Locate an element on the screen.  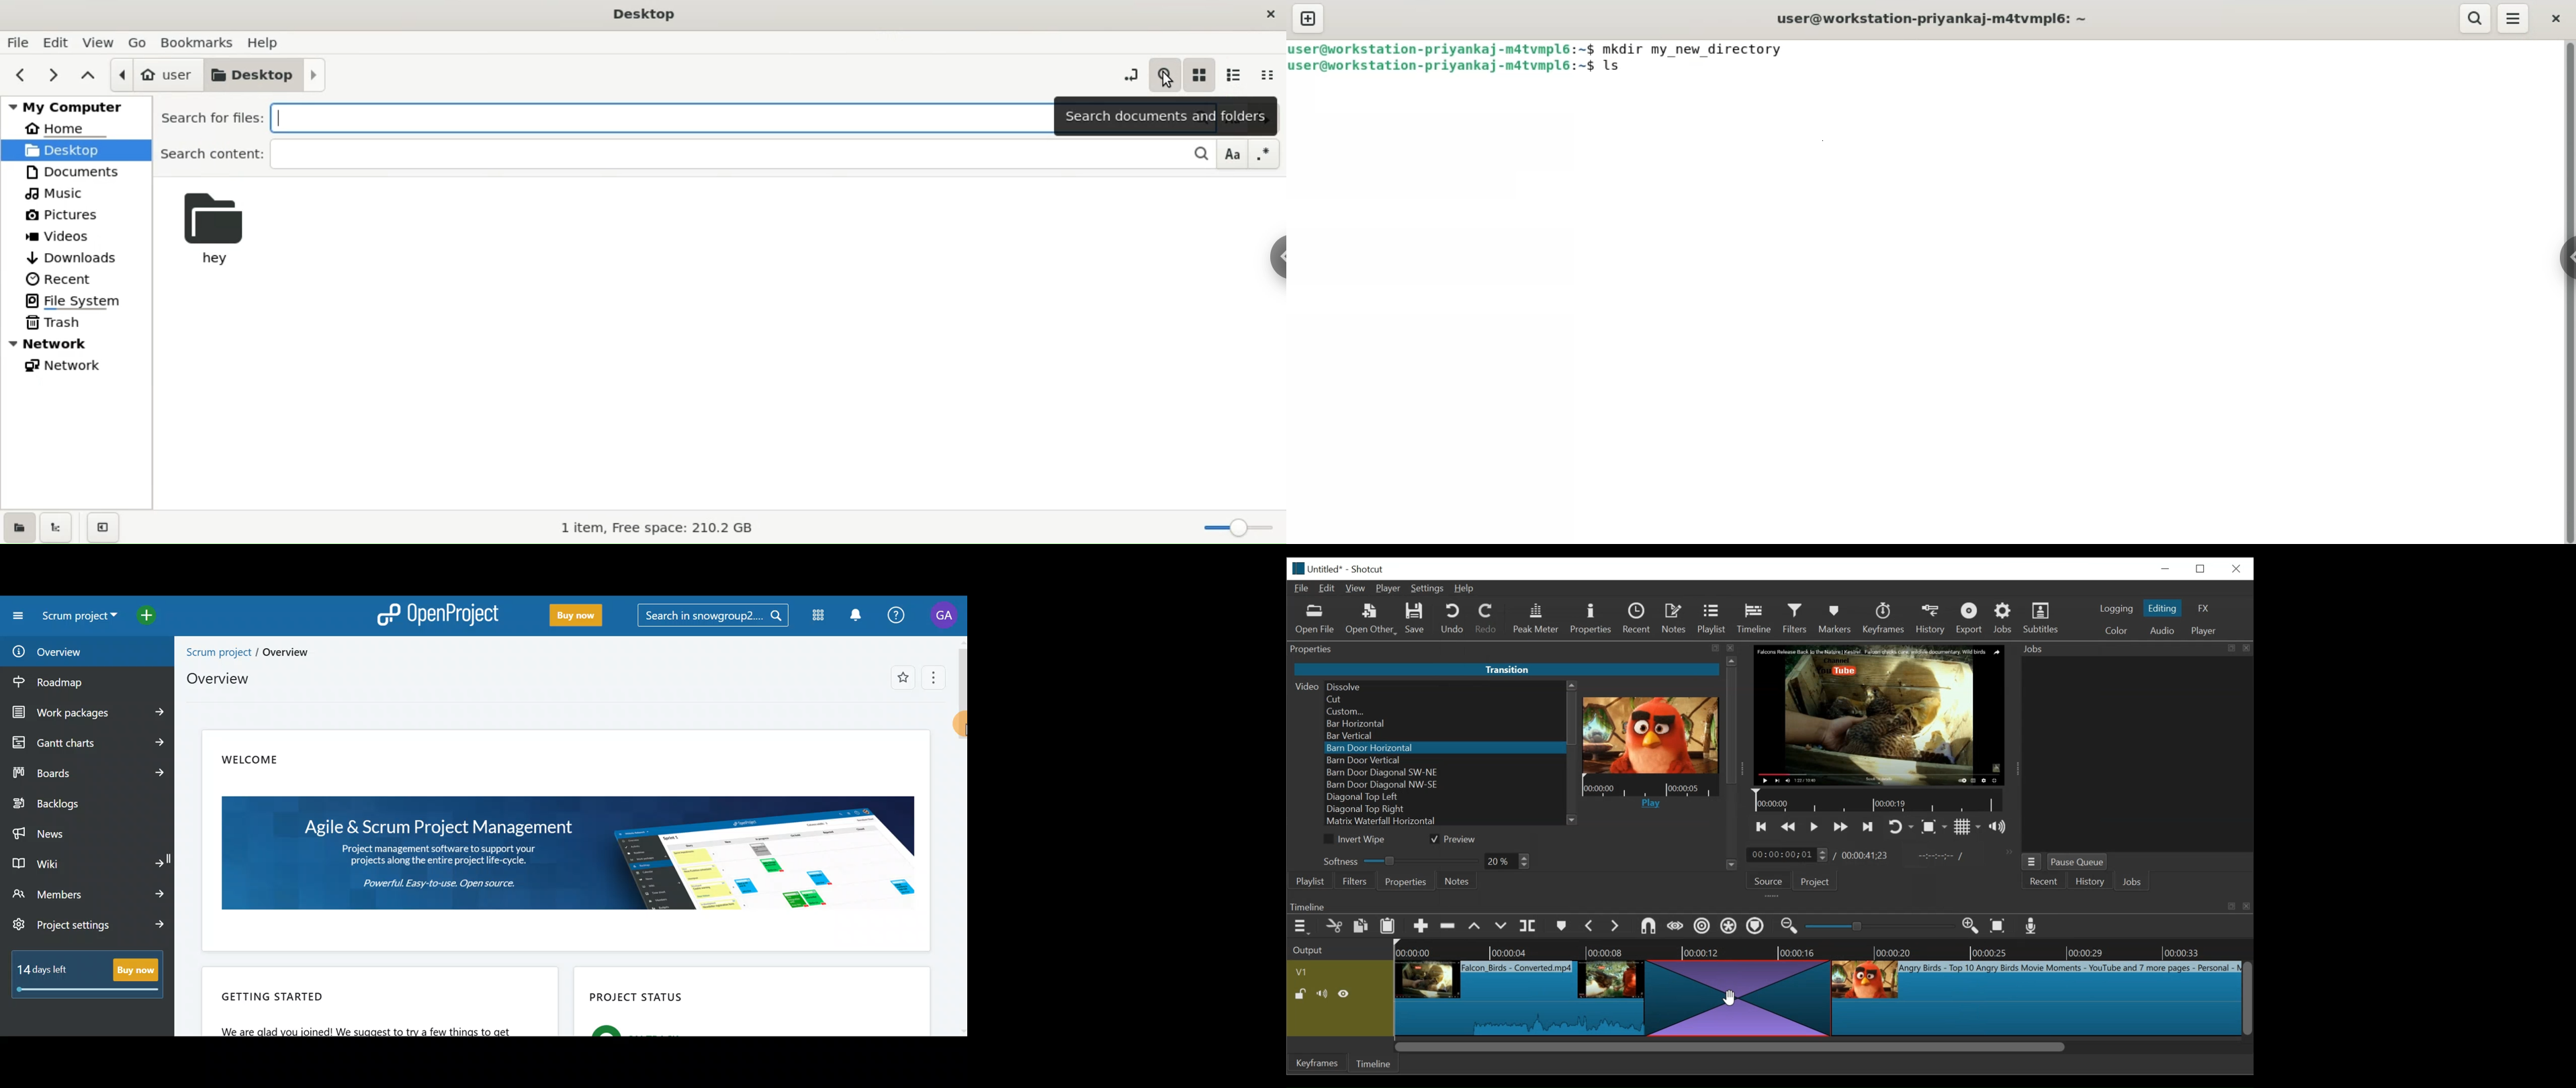
Edit is located at coordinates (1328, 588).